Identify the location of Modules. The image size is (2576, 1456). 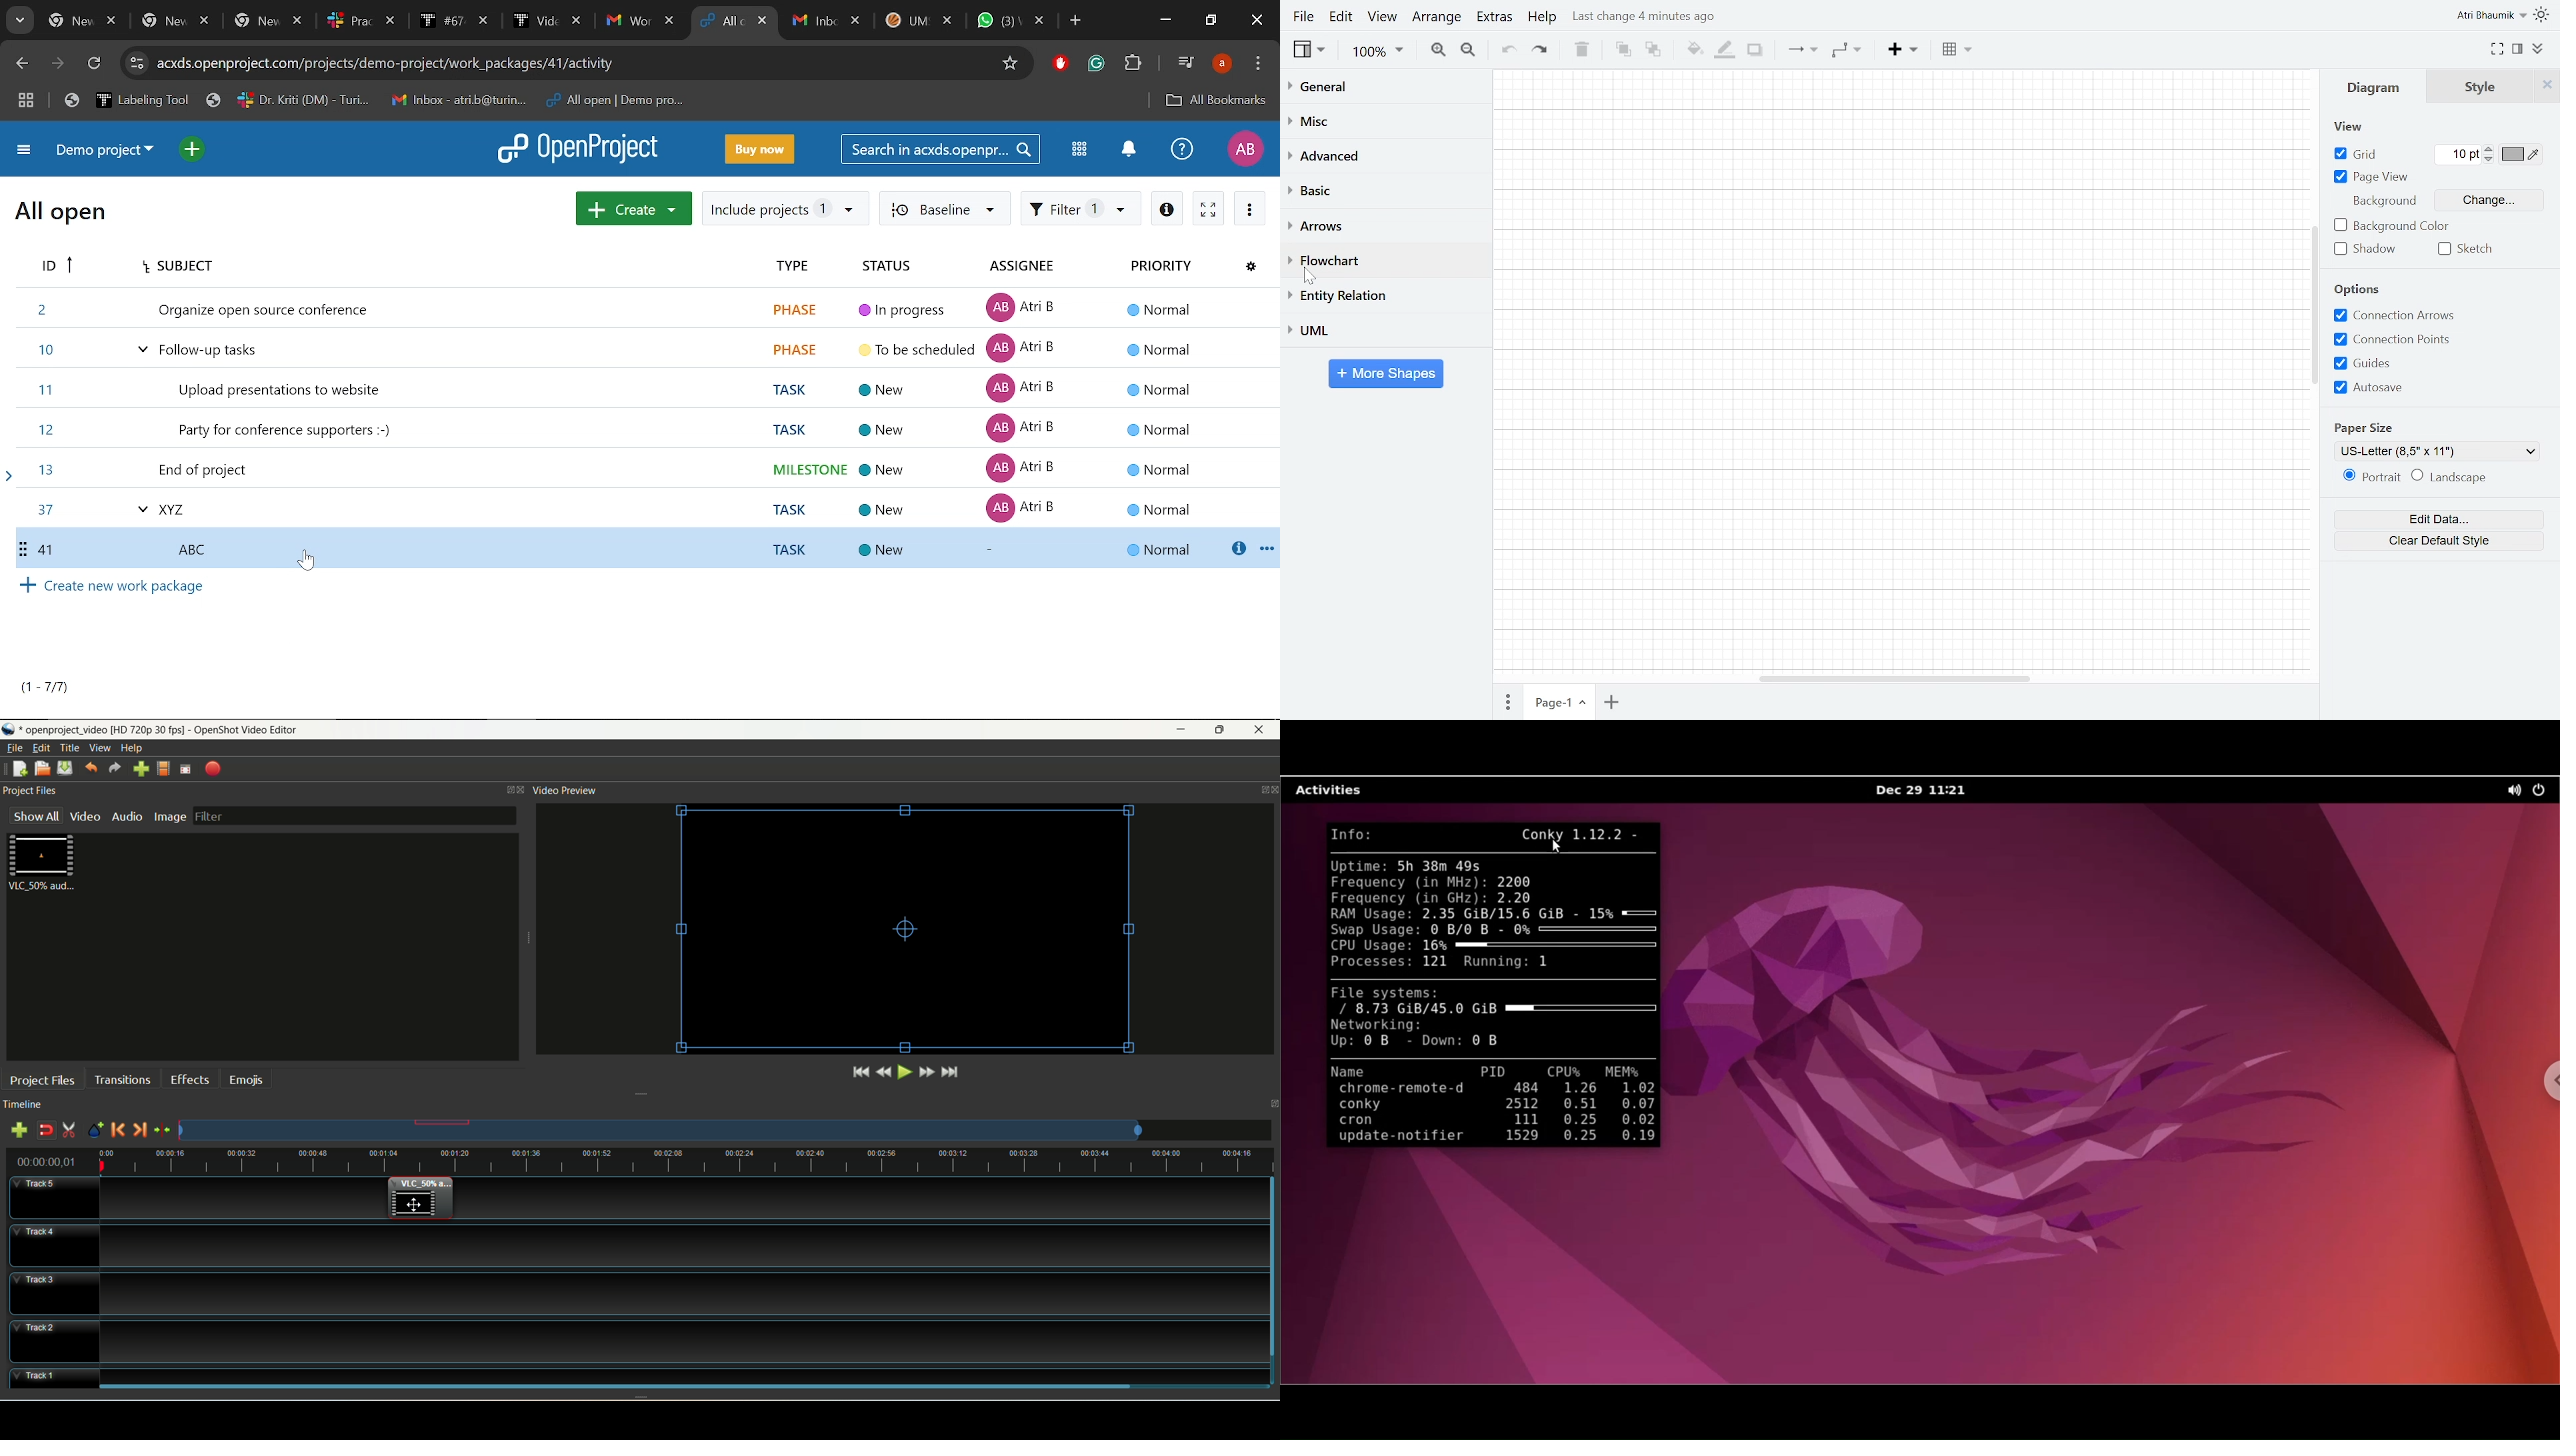
(1079, 149).